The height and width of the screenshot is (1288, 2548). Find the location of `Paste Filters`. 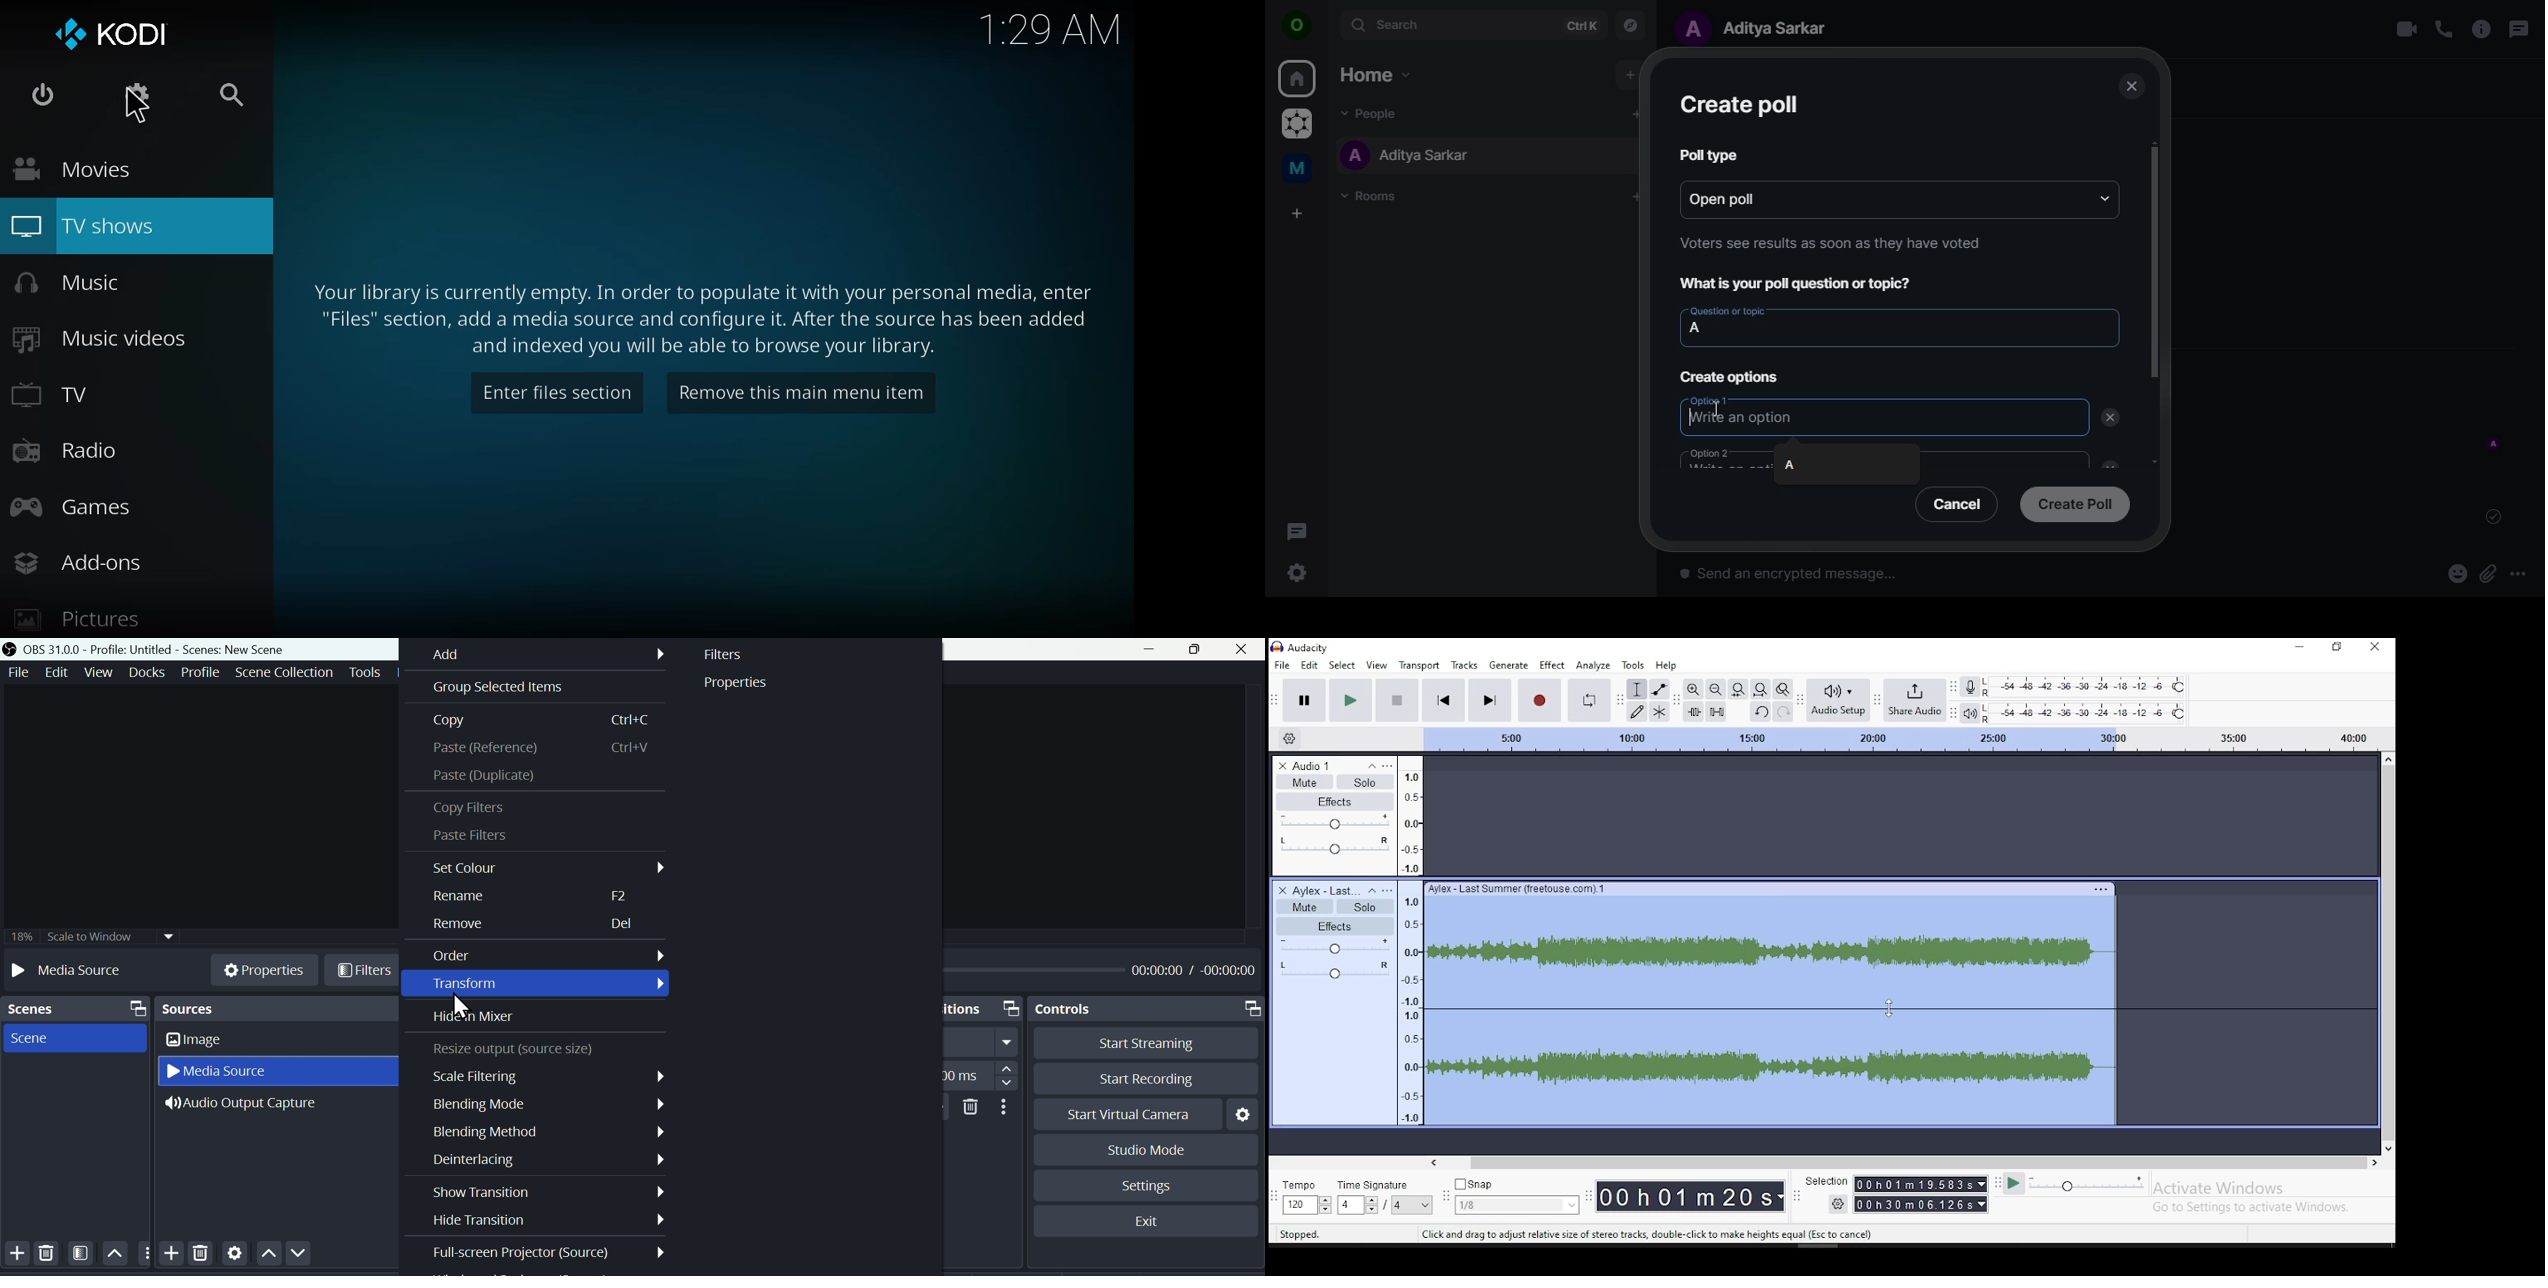

Paste Filters is located at coordinates (480, 835).